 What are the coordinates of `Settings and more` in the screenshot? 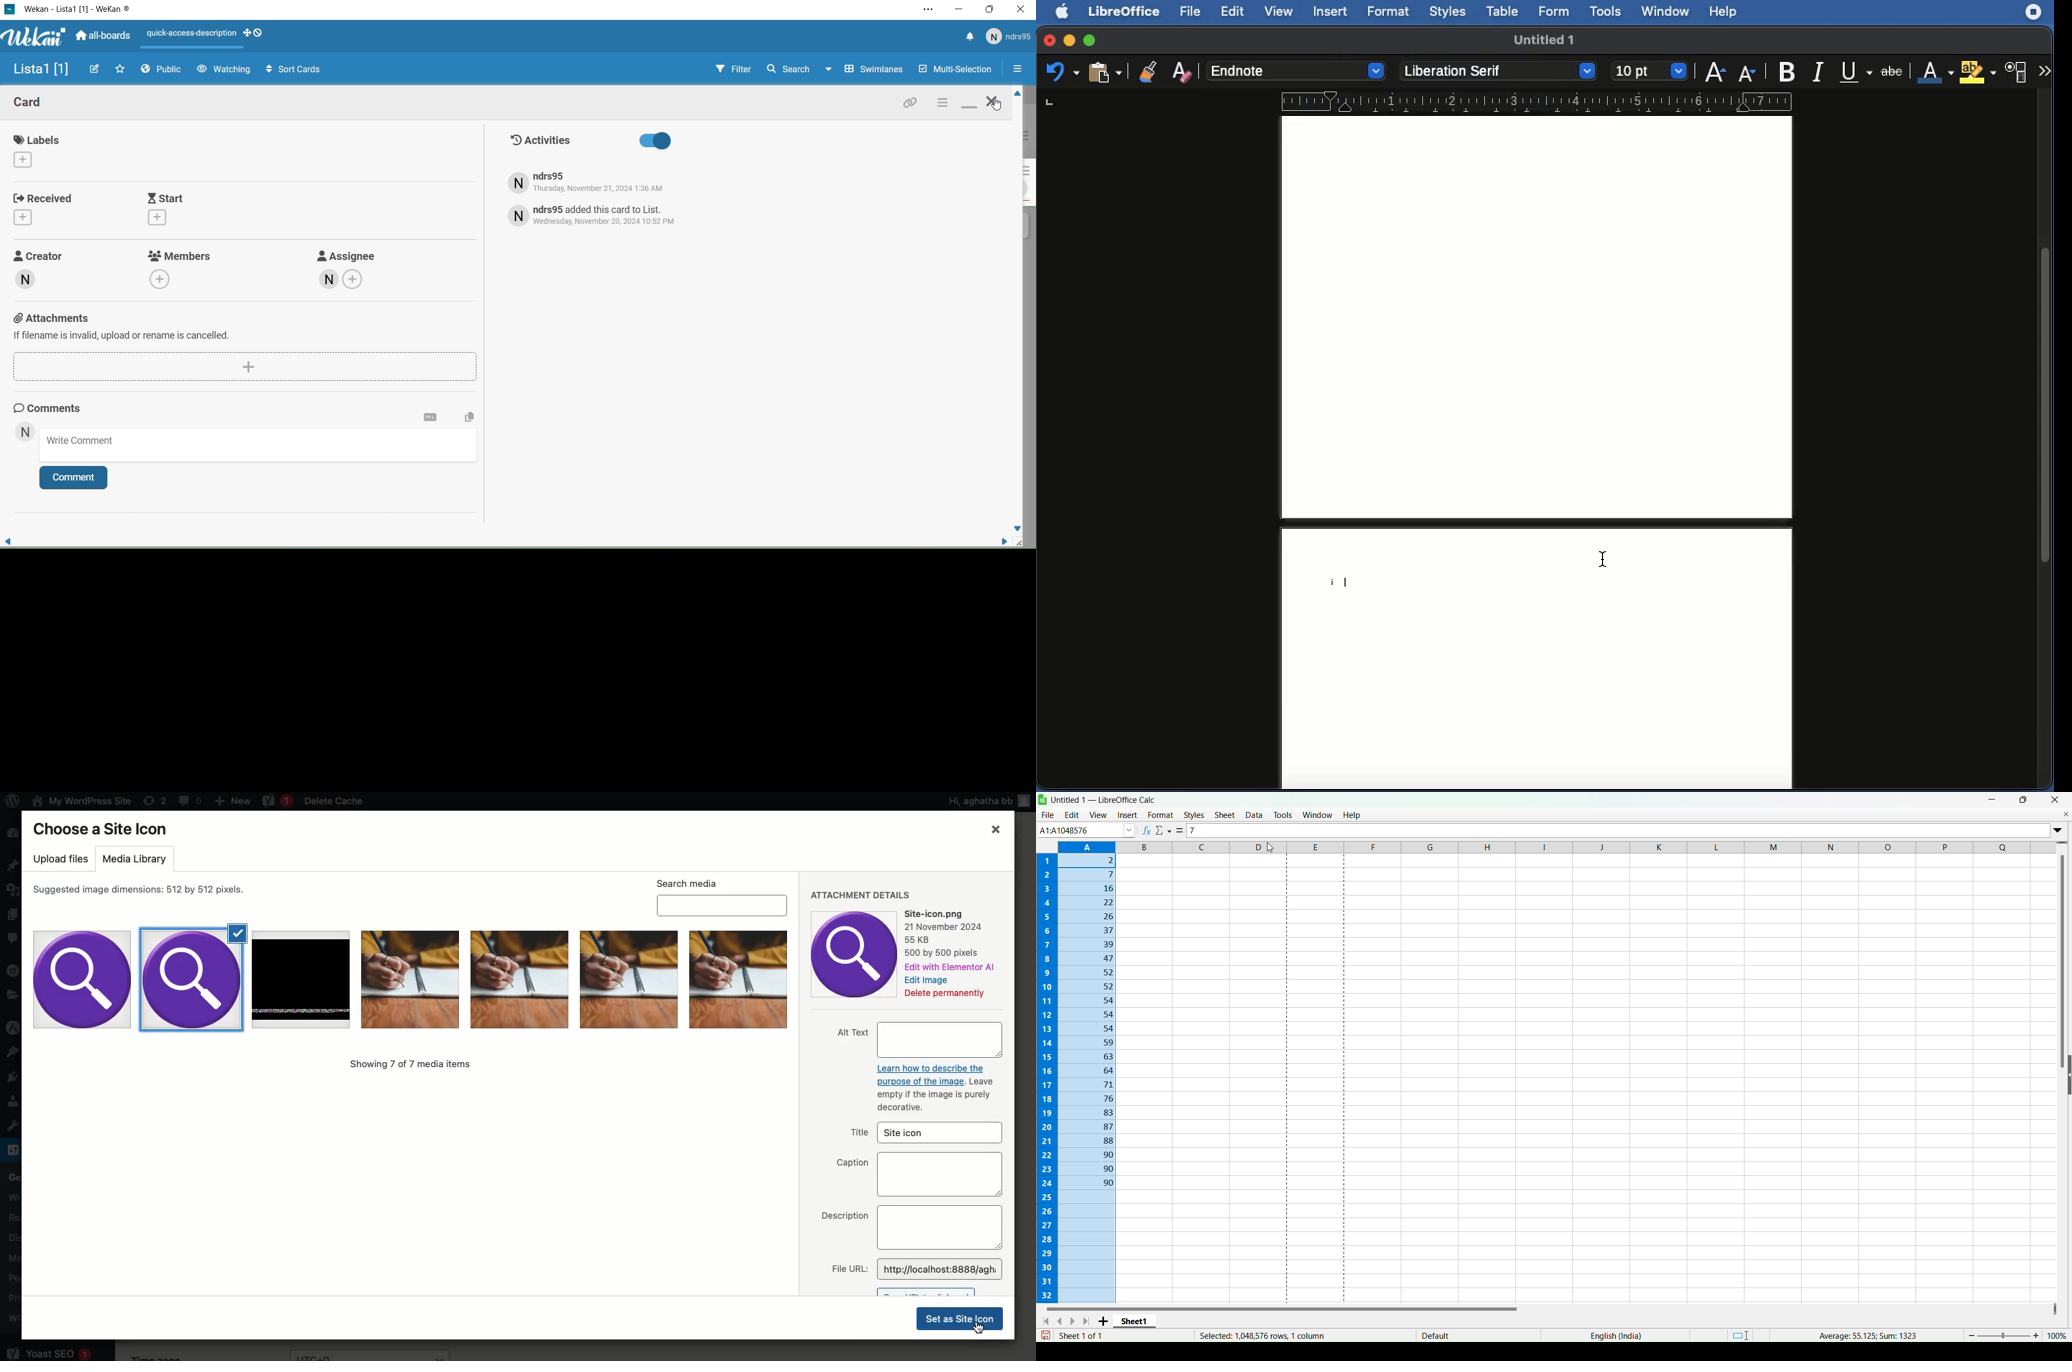 It's located at (927, 10).